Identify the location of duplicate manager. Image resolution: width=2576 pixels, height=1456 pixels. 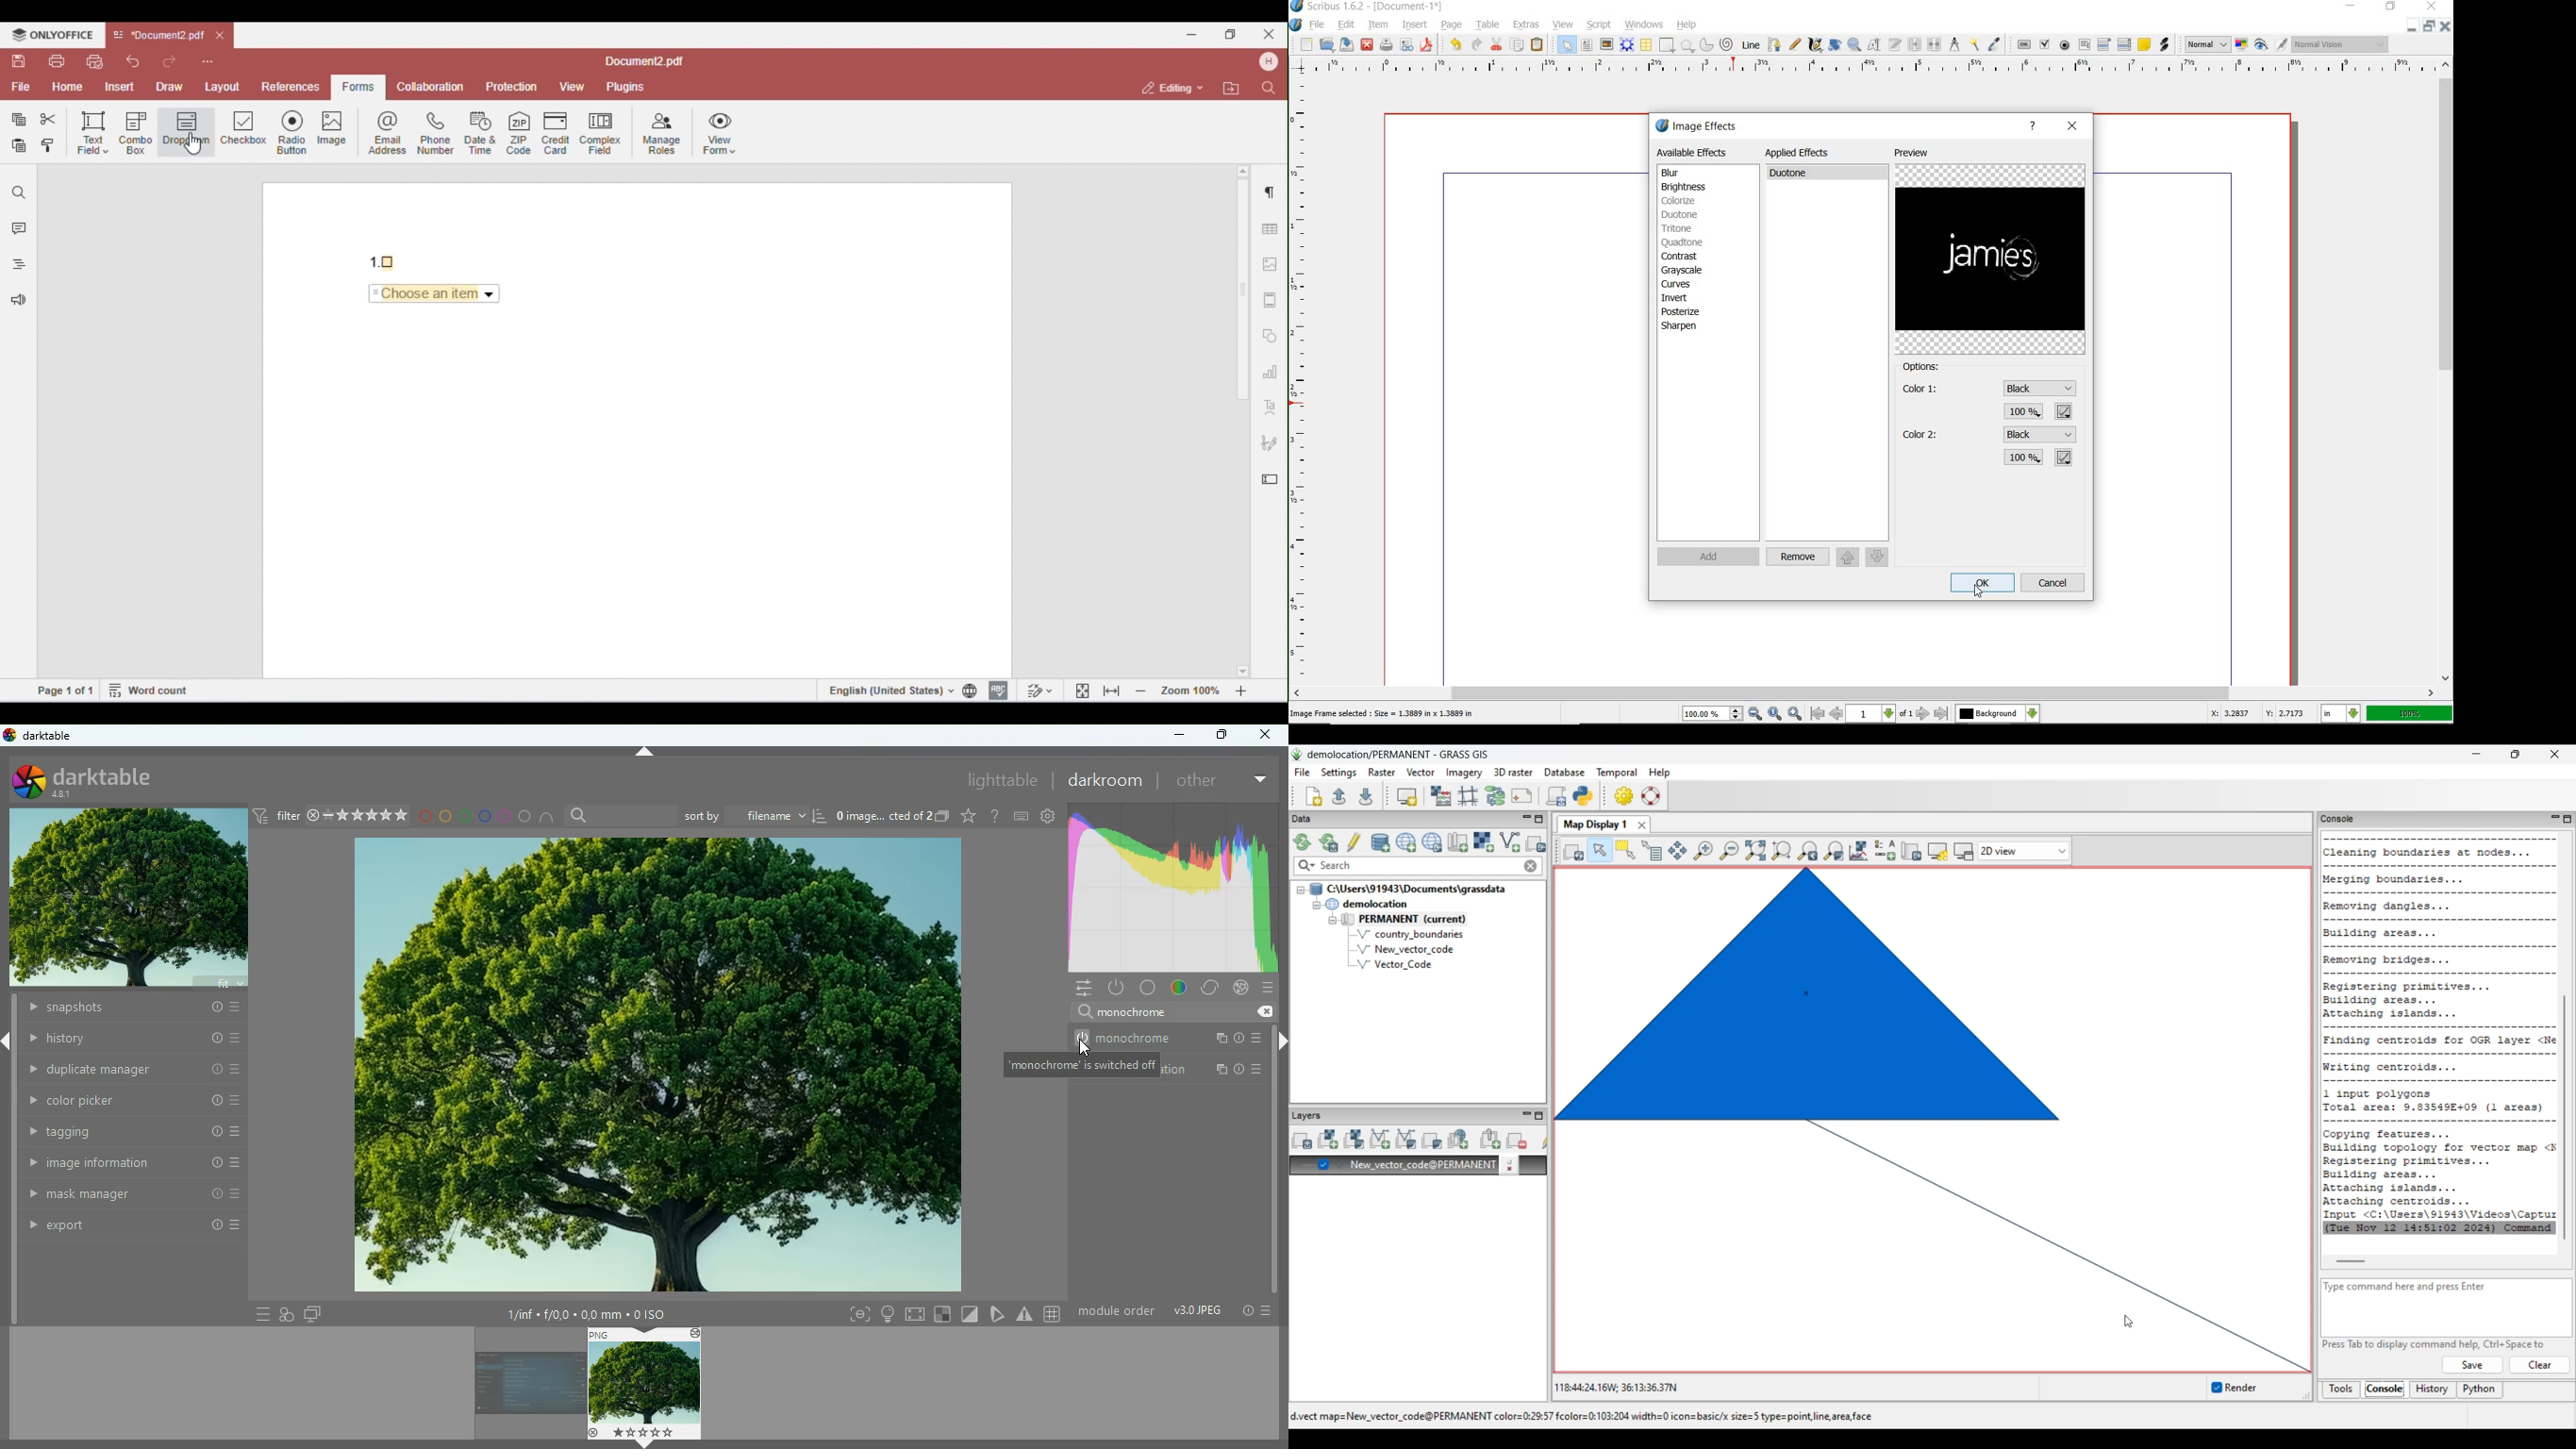
(133, 1069).